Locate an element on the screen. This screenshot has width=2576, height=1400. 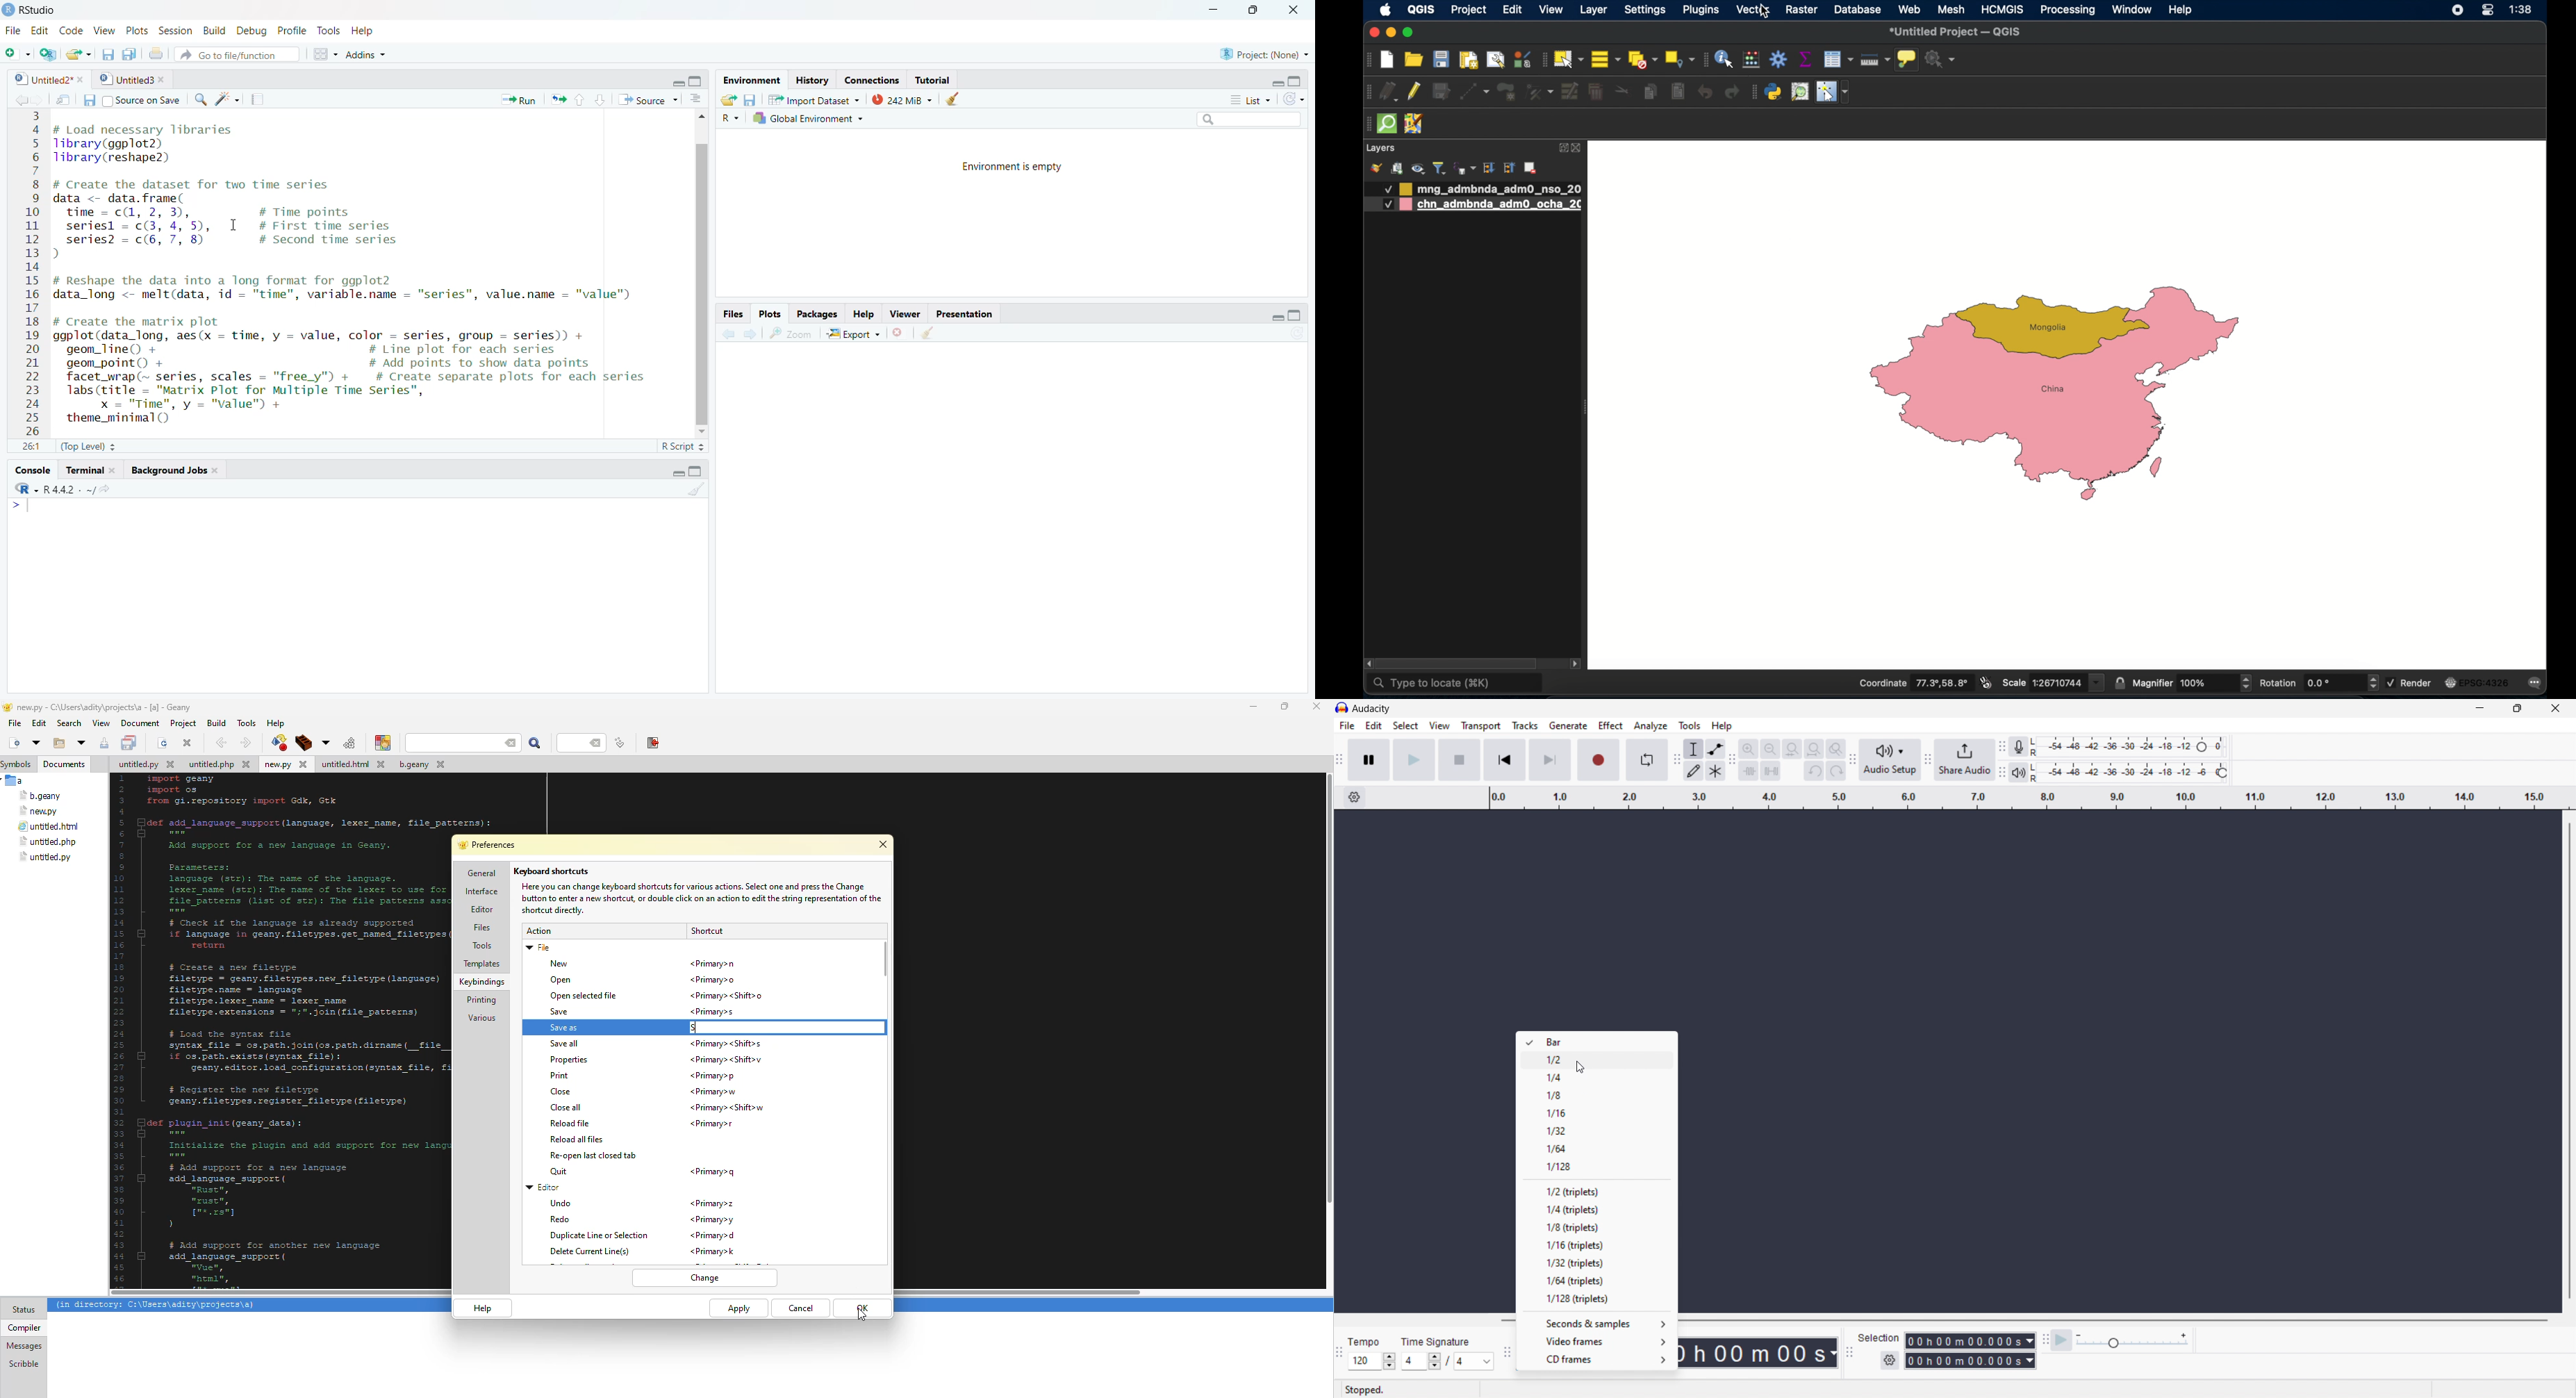
Environment is empty is located at coordinates (1006, 164).